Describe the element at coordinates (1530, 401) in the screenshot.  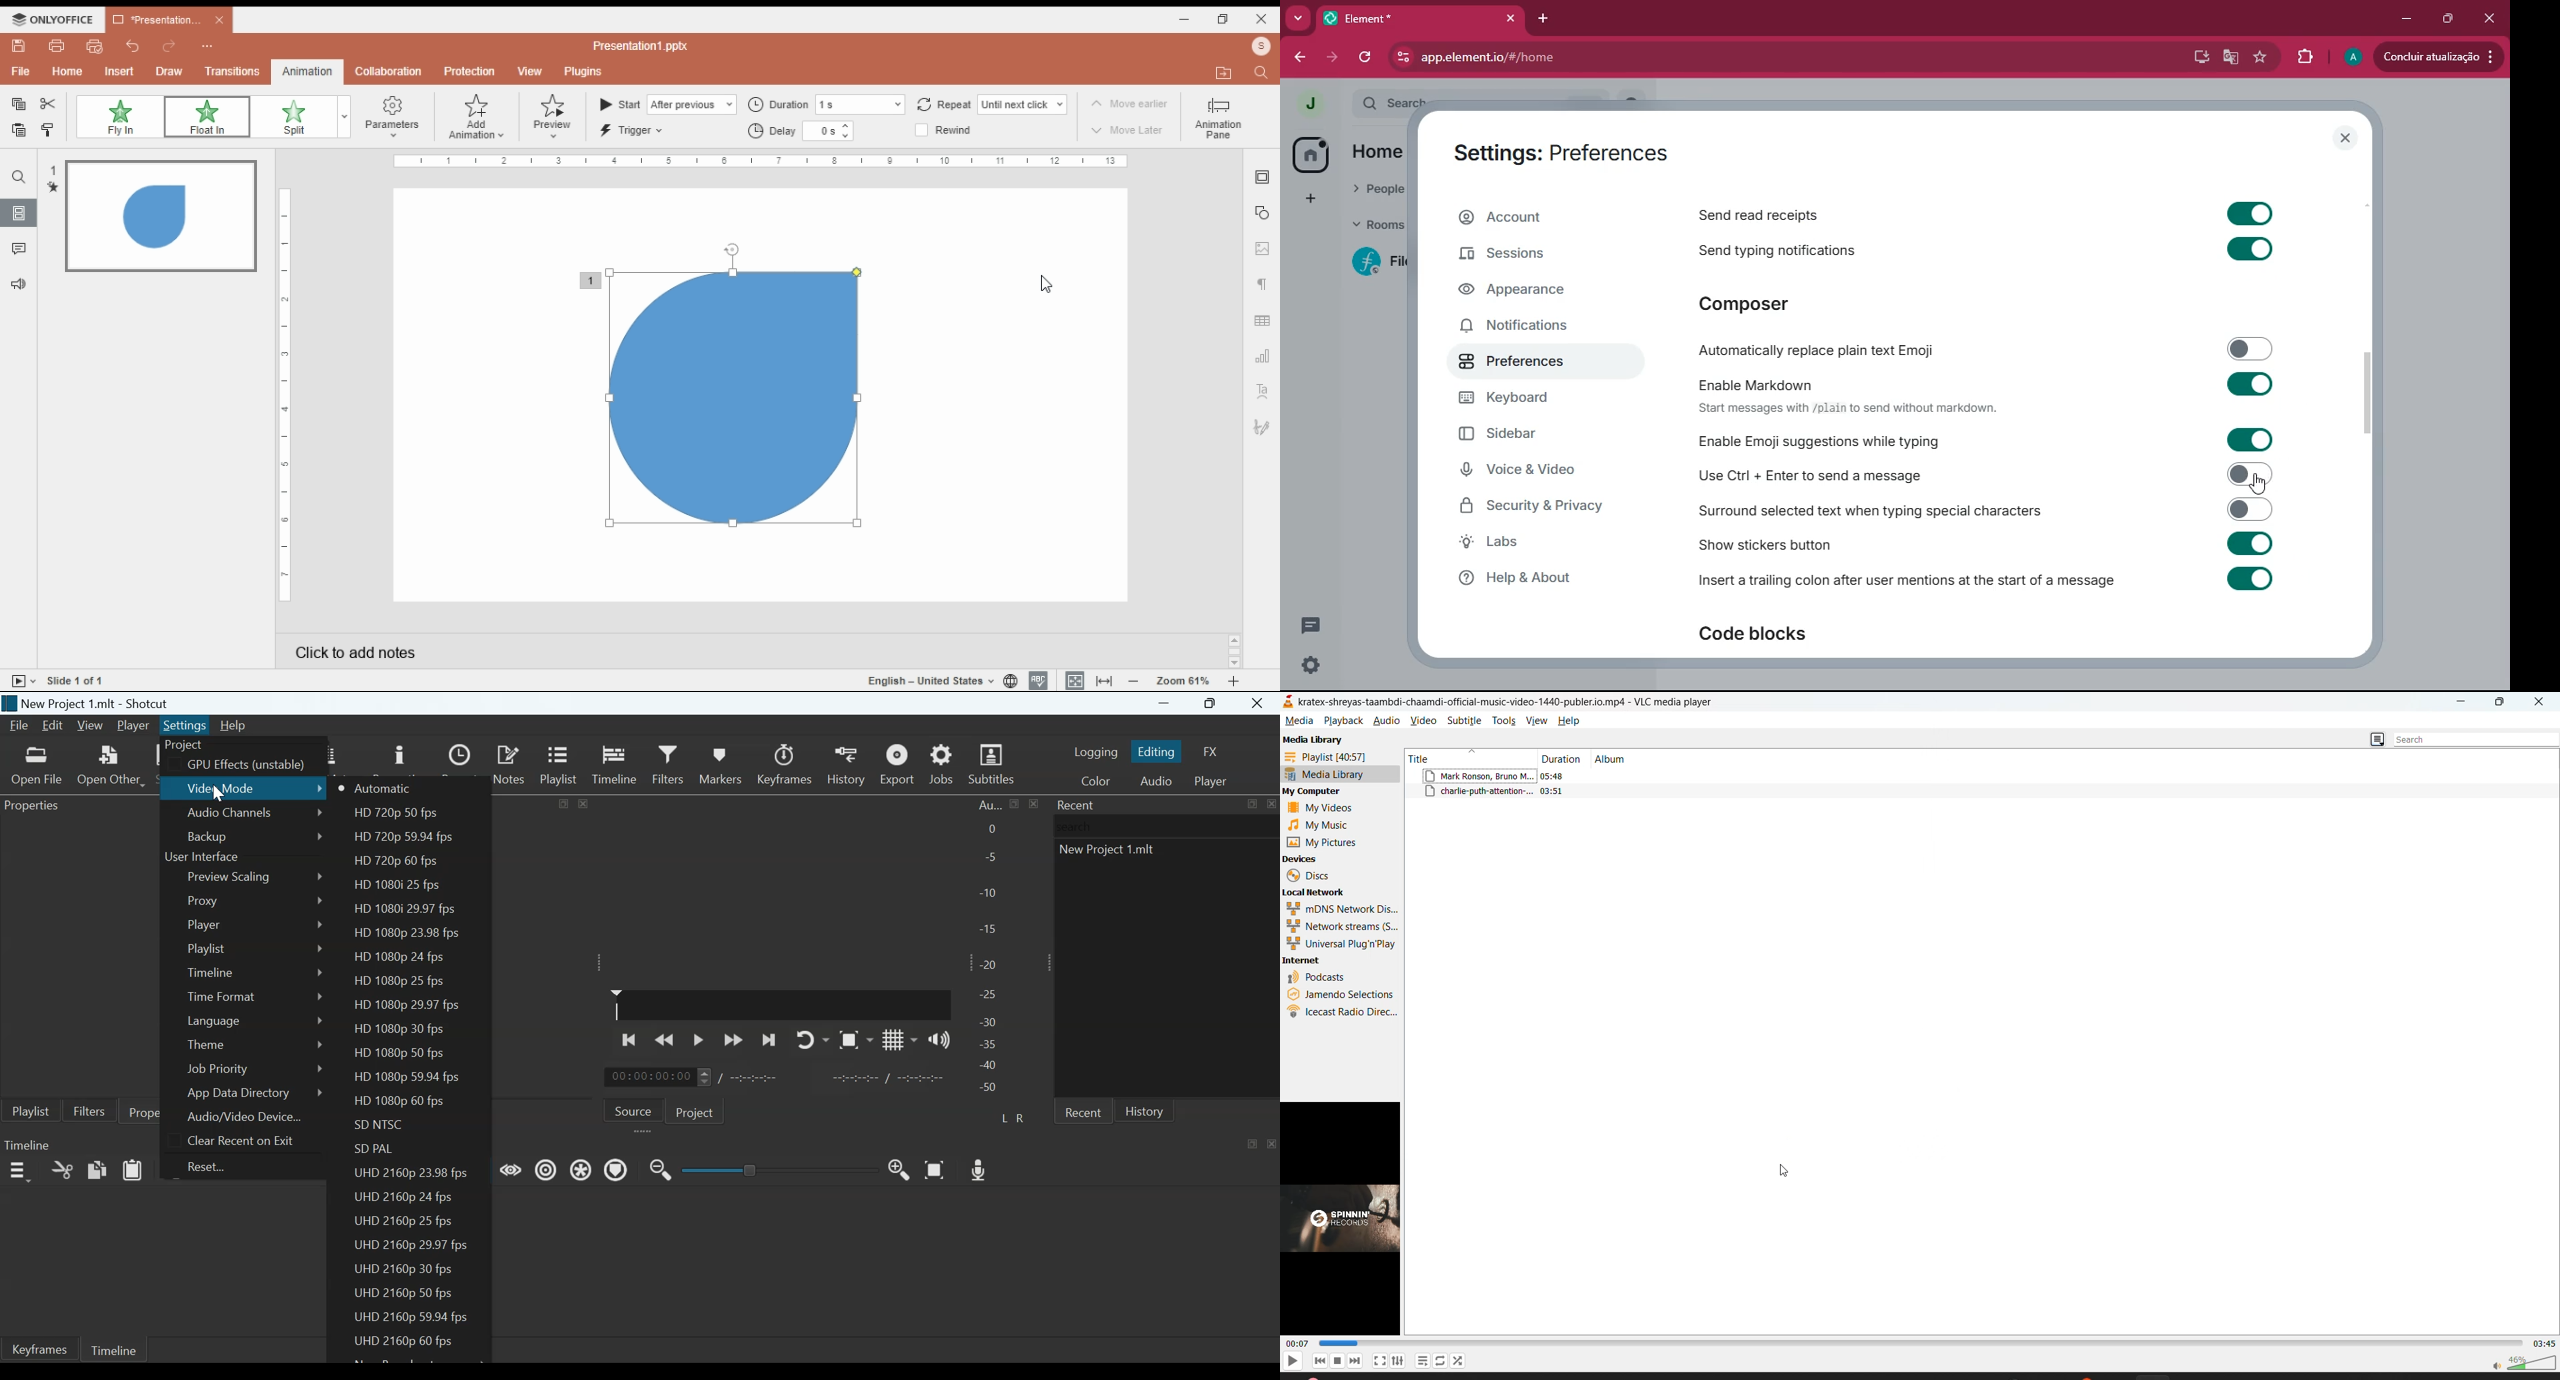
I see `keyboard` at that location.